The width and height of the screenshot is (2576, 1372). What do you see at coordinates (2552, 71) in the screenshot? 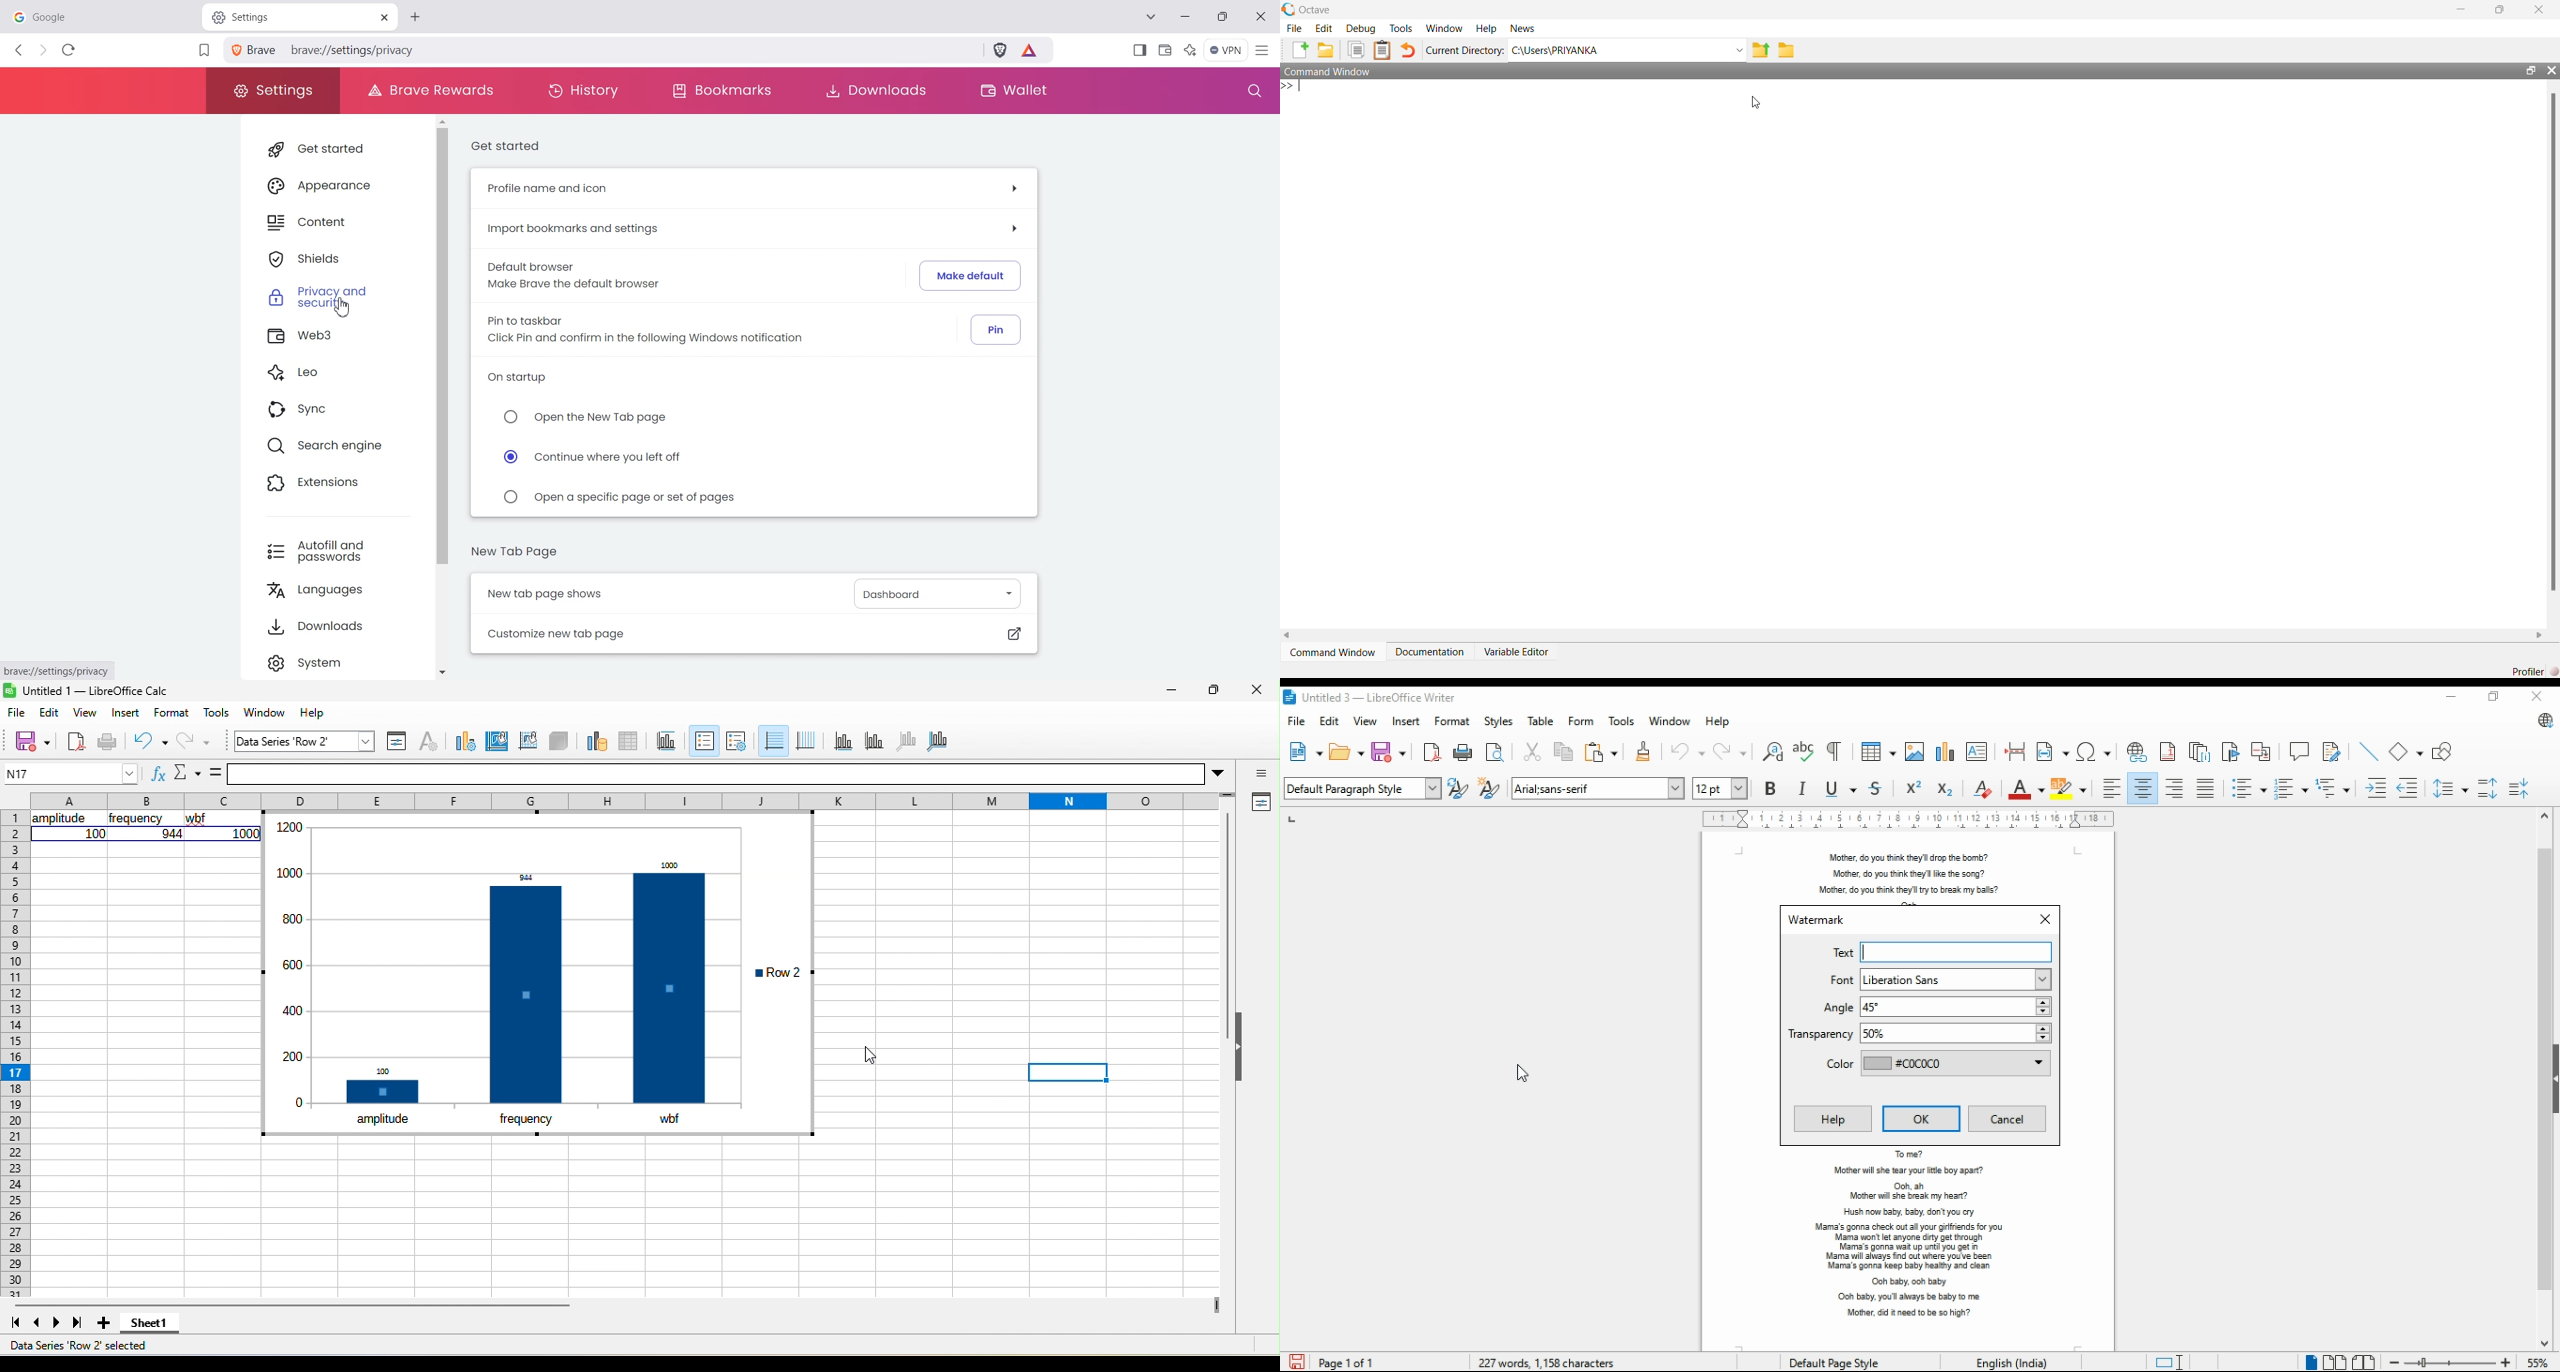
I see `close` at bounding box center [2552, 71].